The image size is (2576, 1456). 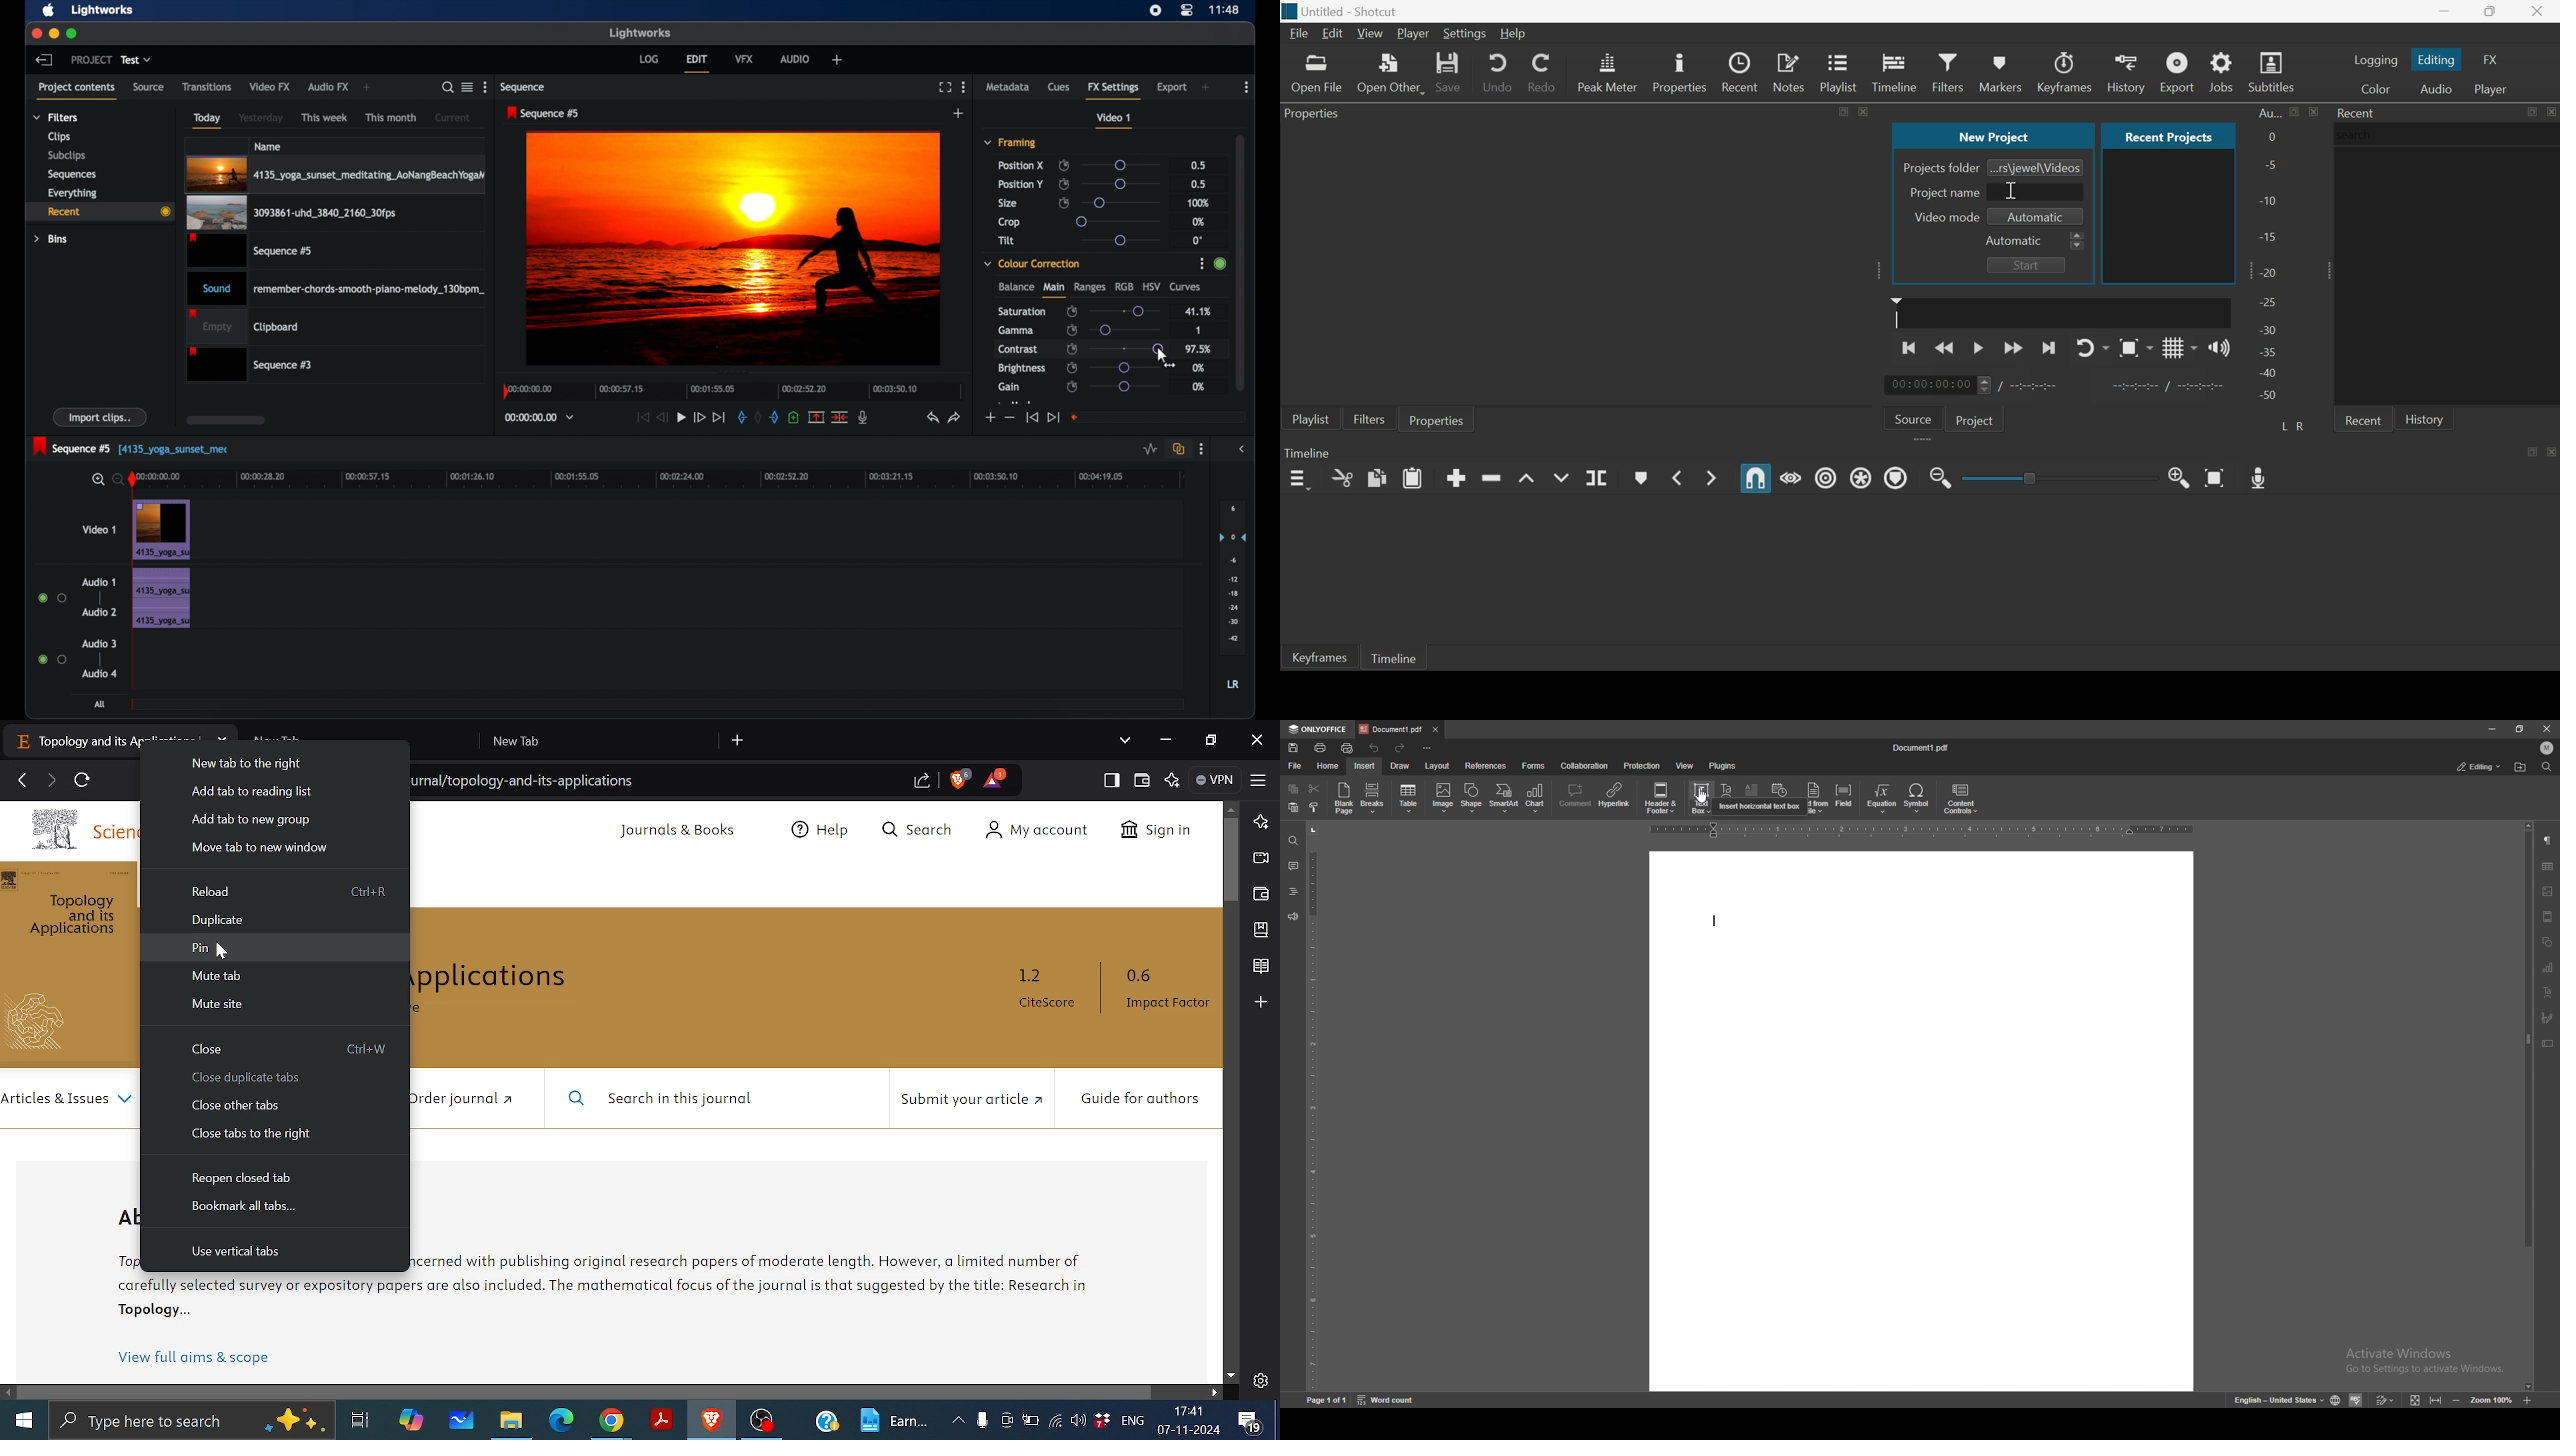 What do you see at coordinates (1009, 222) in the screenshot?
I see `crop` at bounding box center [1009, 222].